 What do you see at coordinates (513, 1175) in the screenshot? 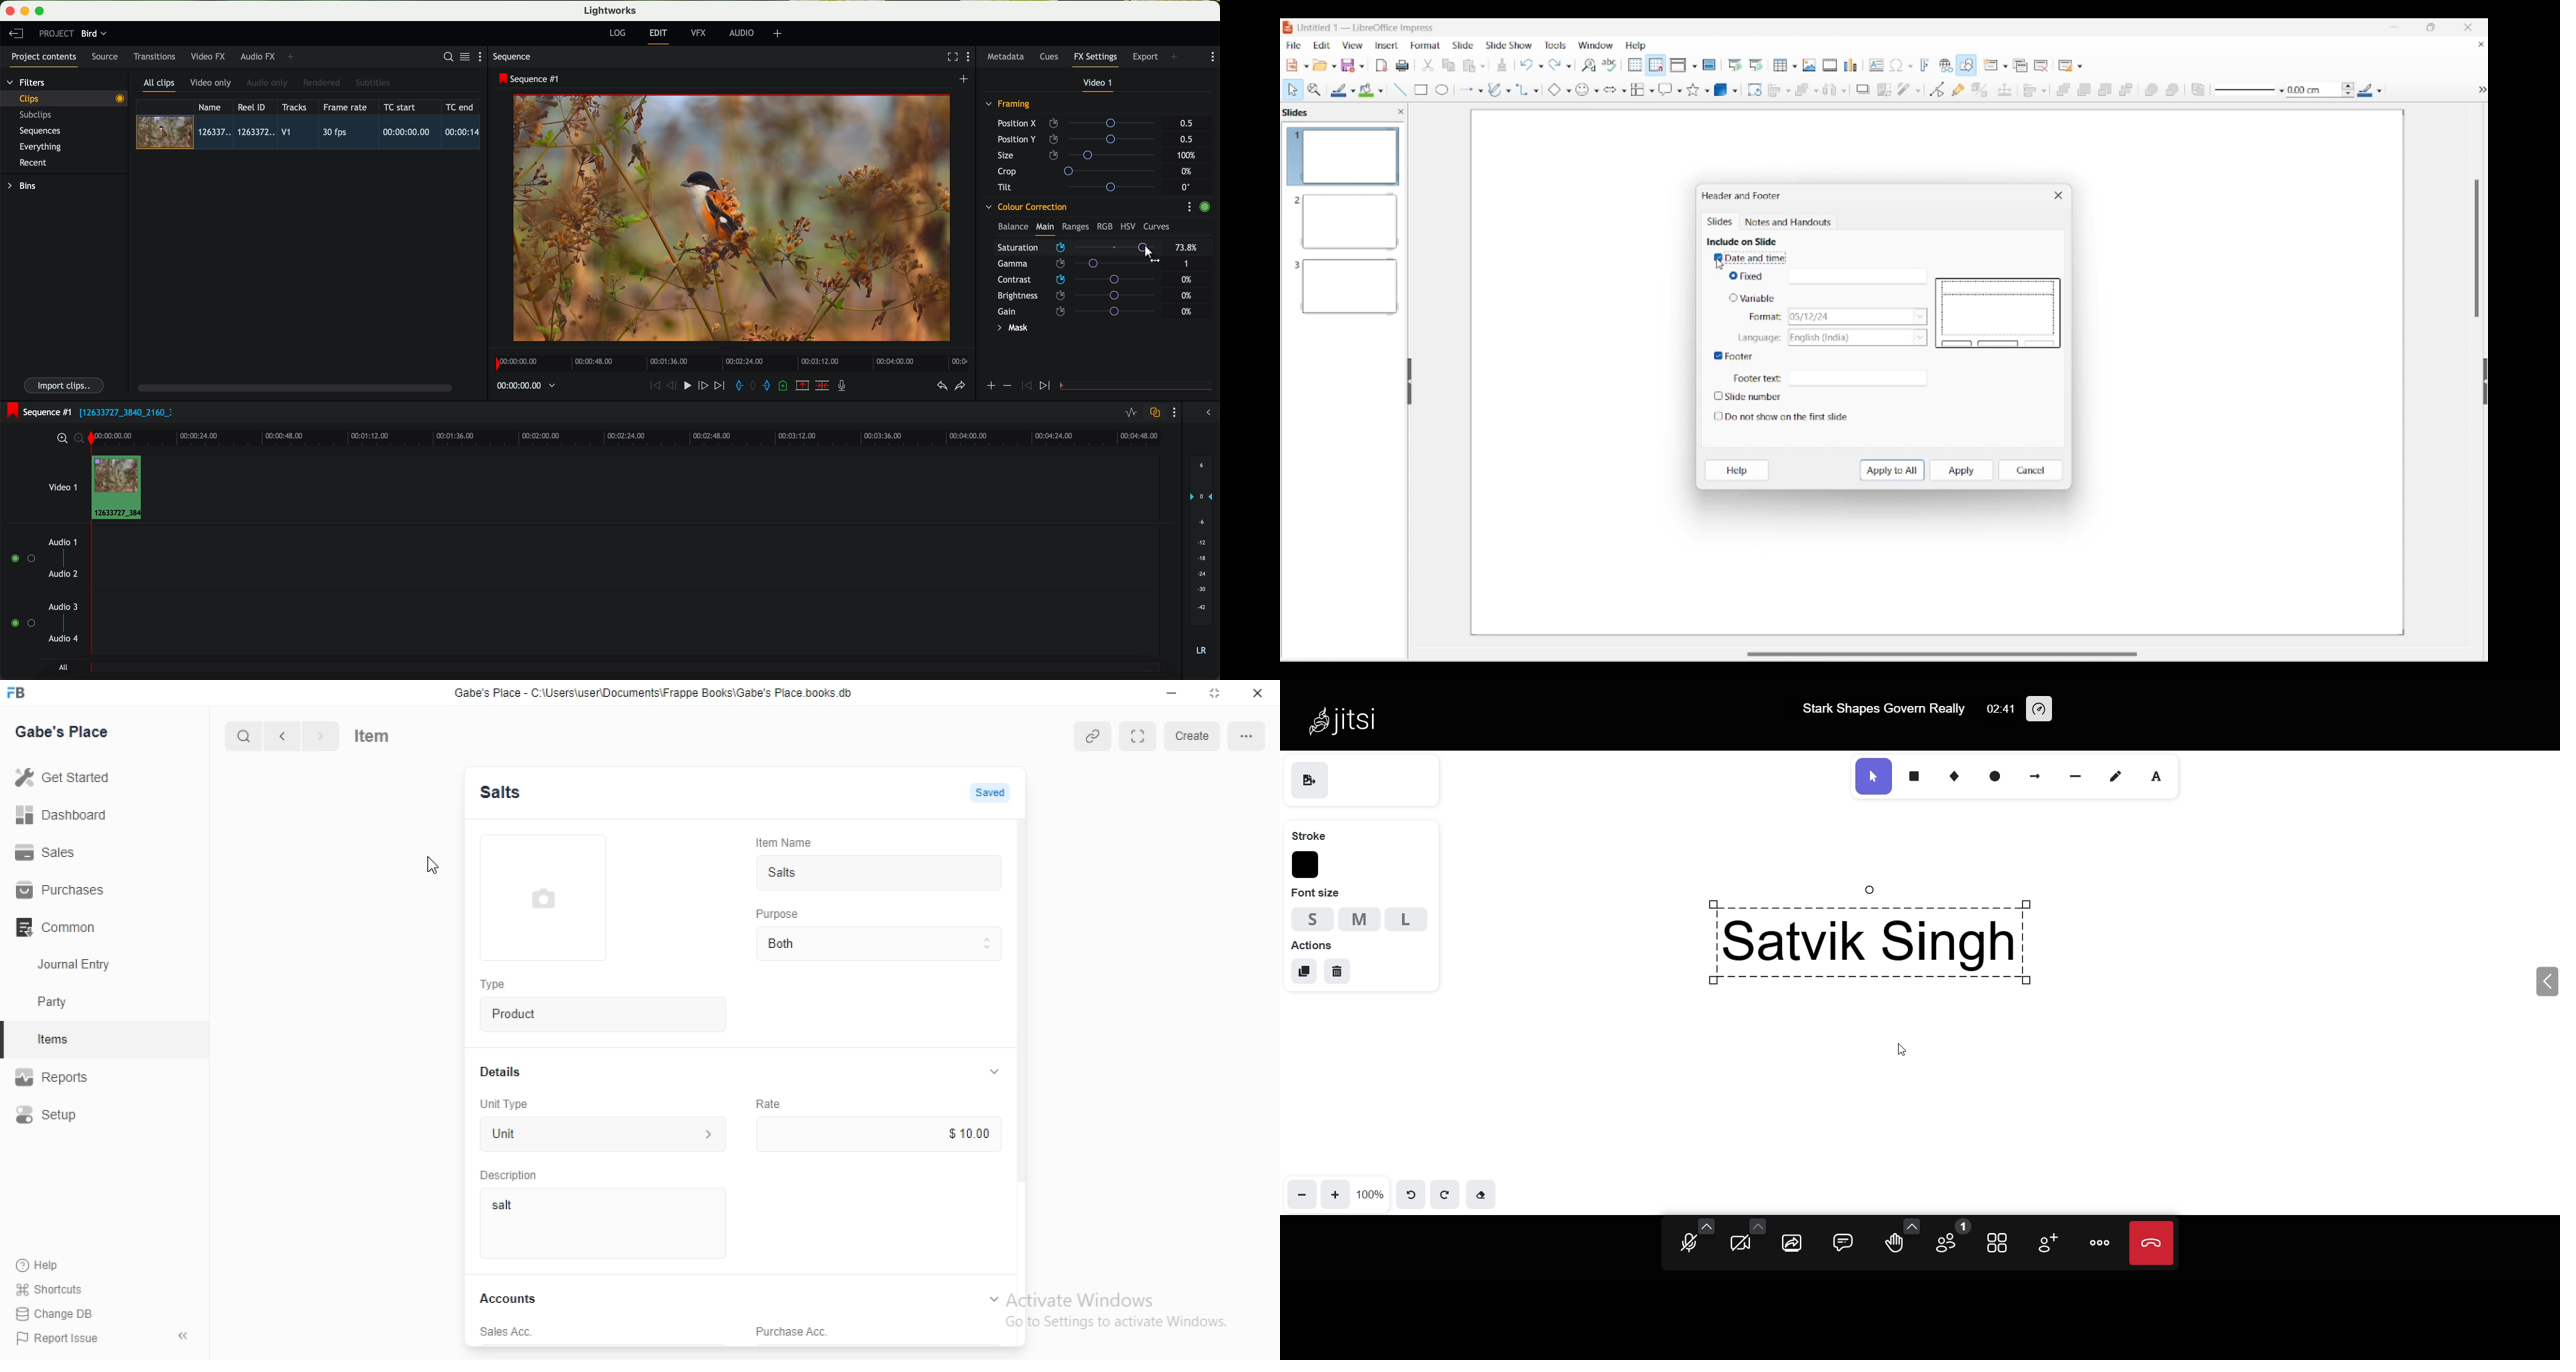
I see `‘Description` at bounding box center [513, 1175].